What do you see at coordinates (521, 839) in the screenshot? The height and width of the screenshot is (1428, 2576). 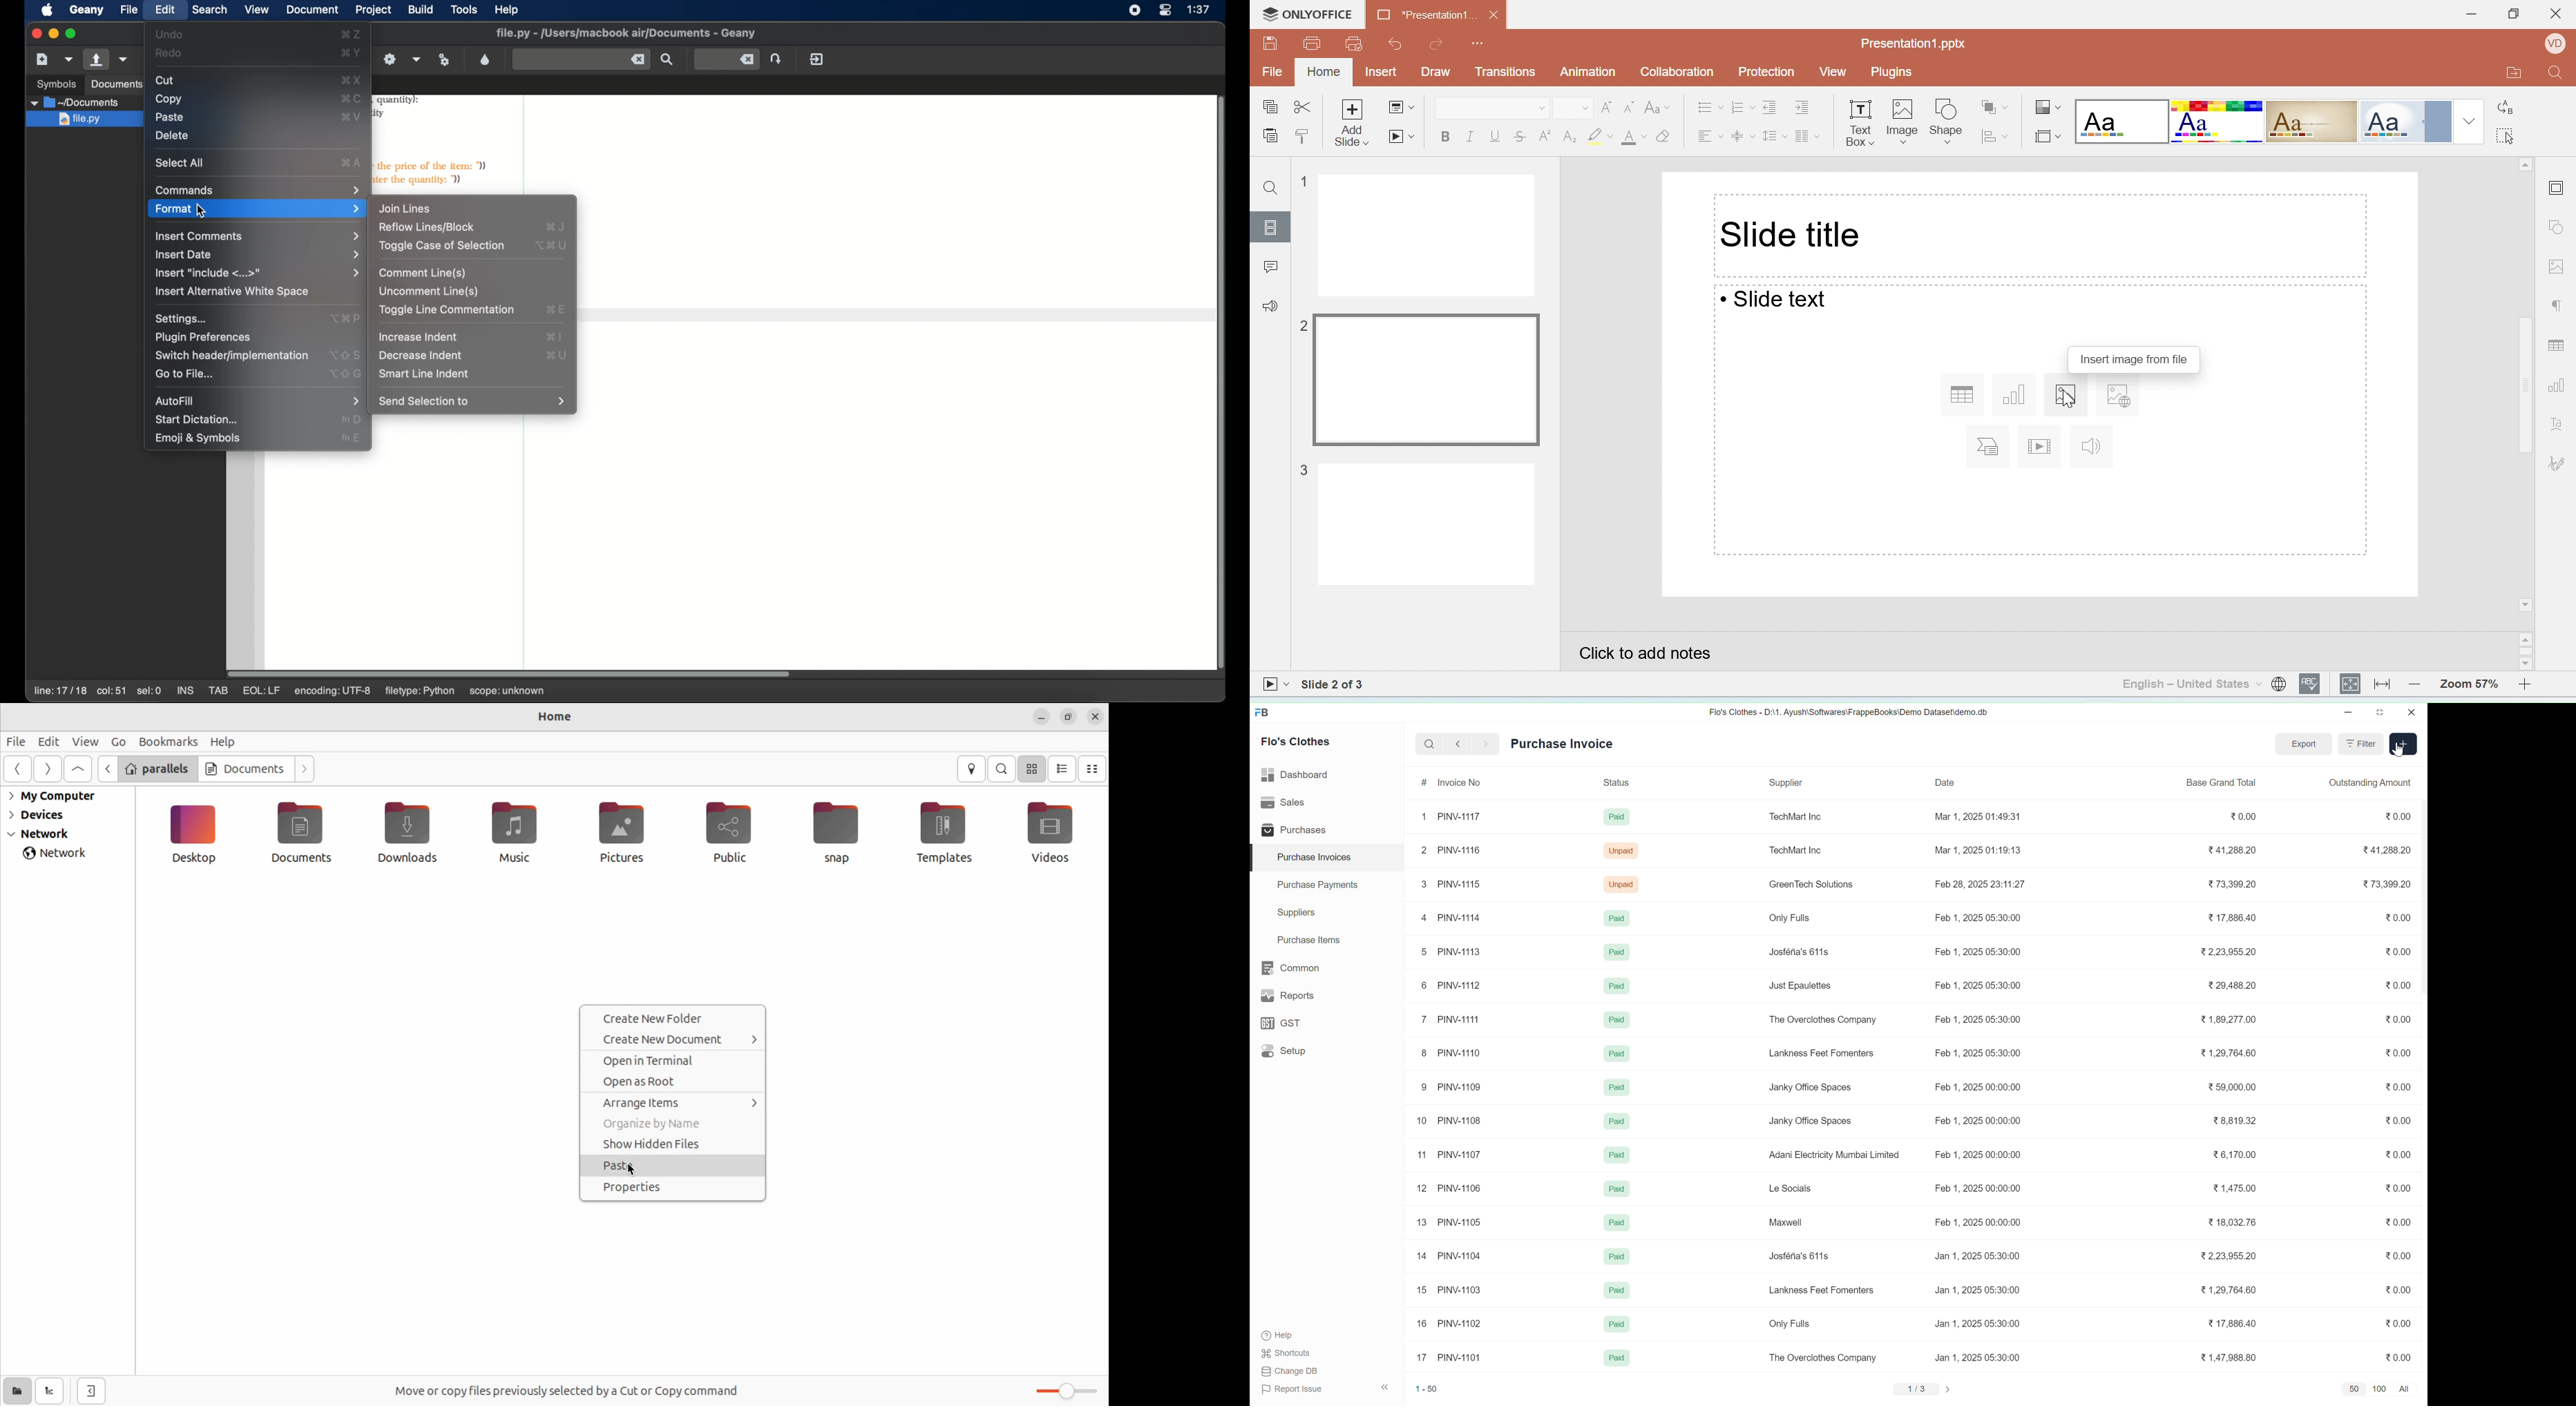 I see `music files` at bounding box center [521, 839].